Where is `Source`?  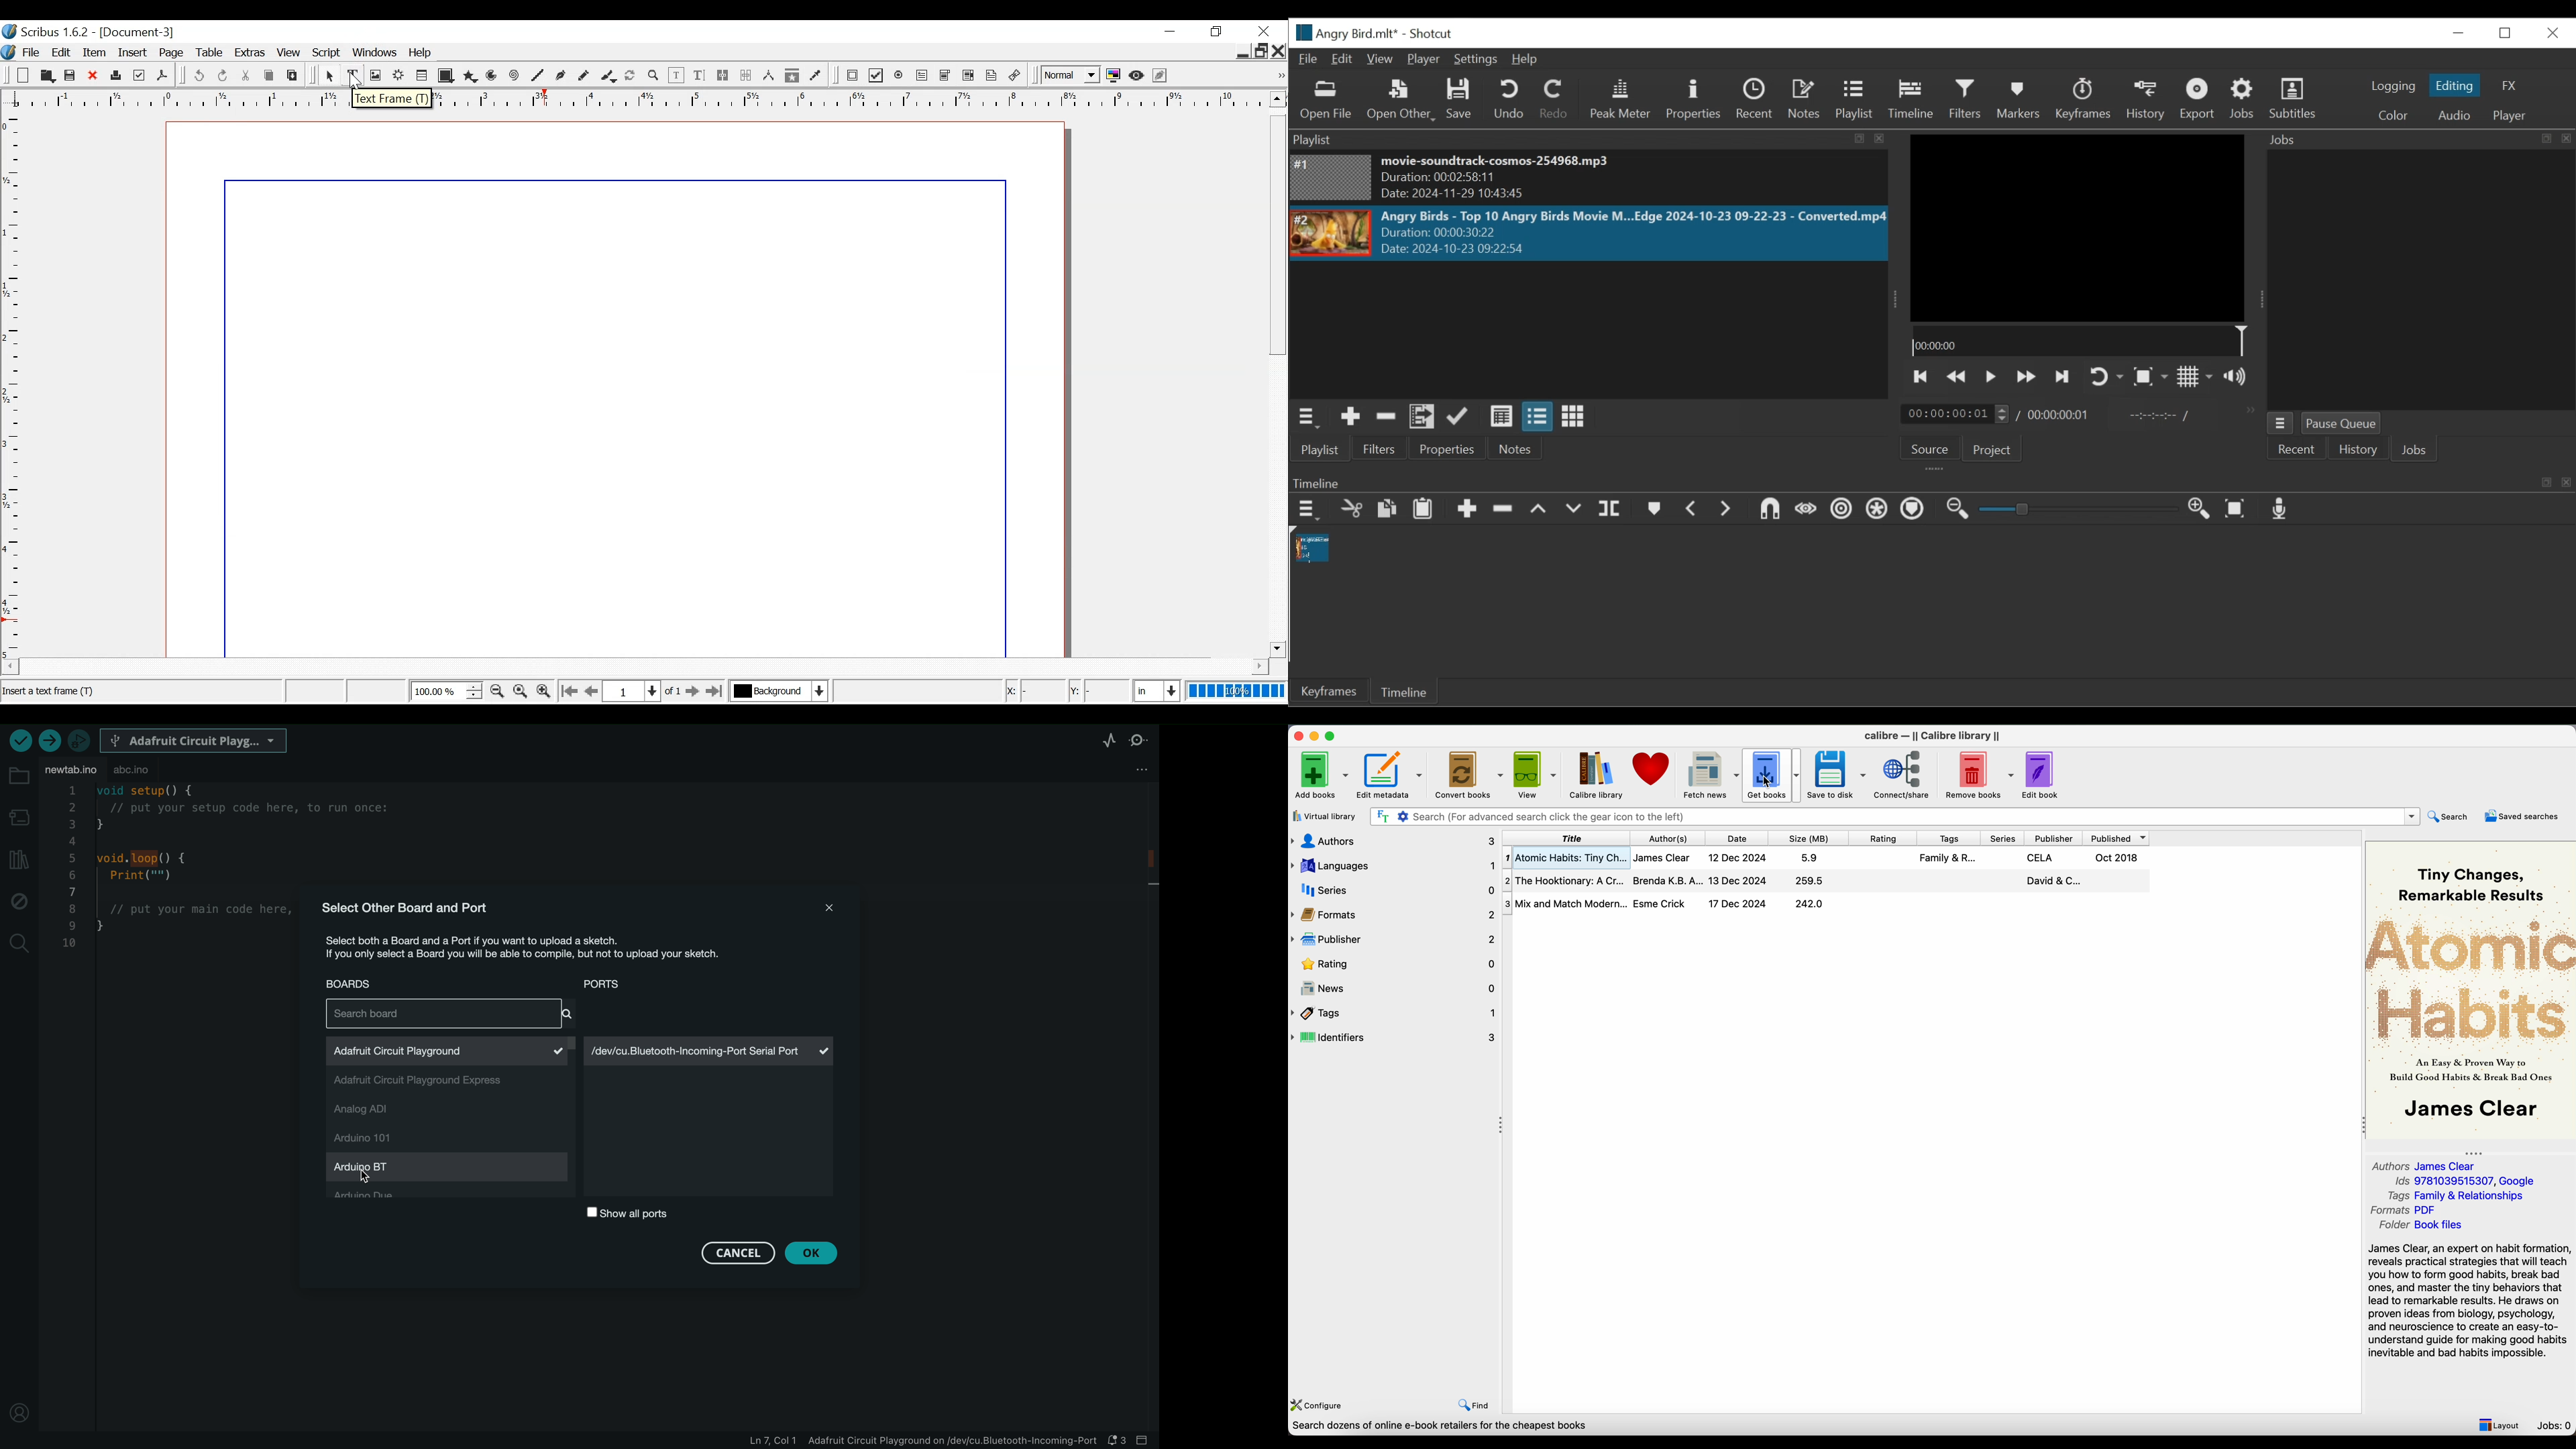 Source is located at coordinates (1931, 449).